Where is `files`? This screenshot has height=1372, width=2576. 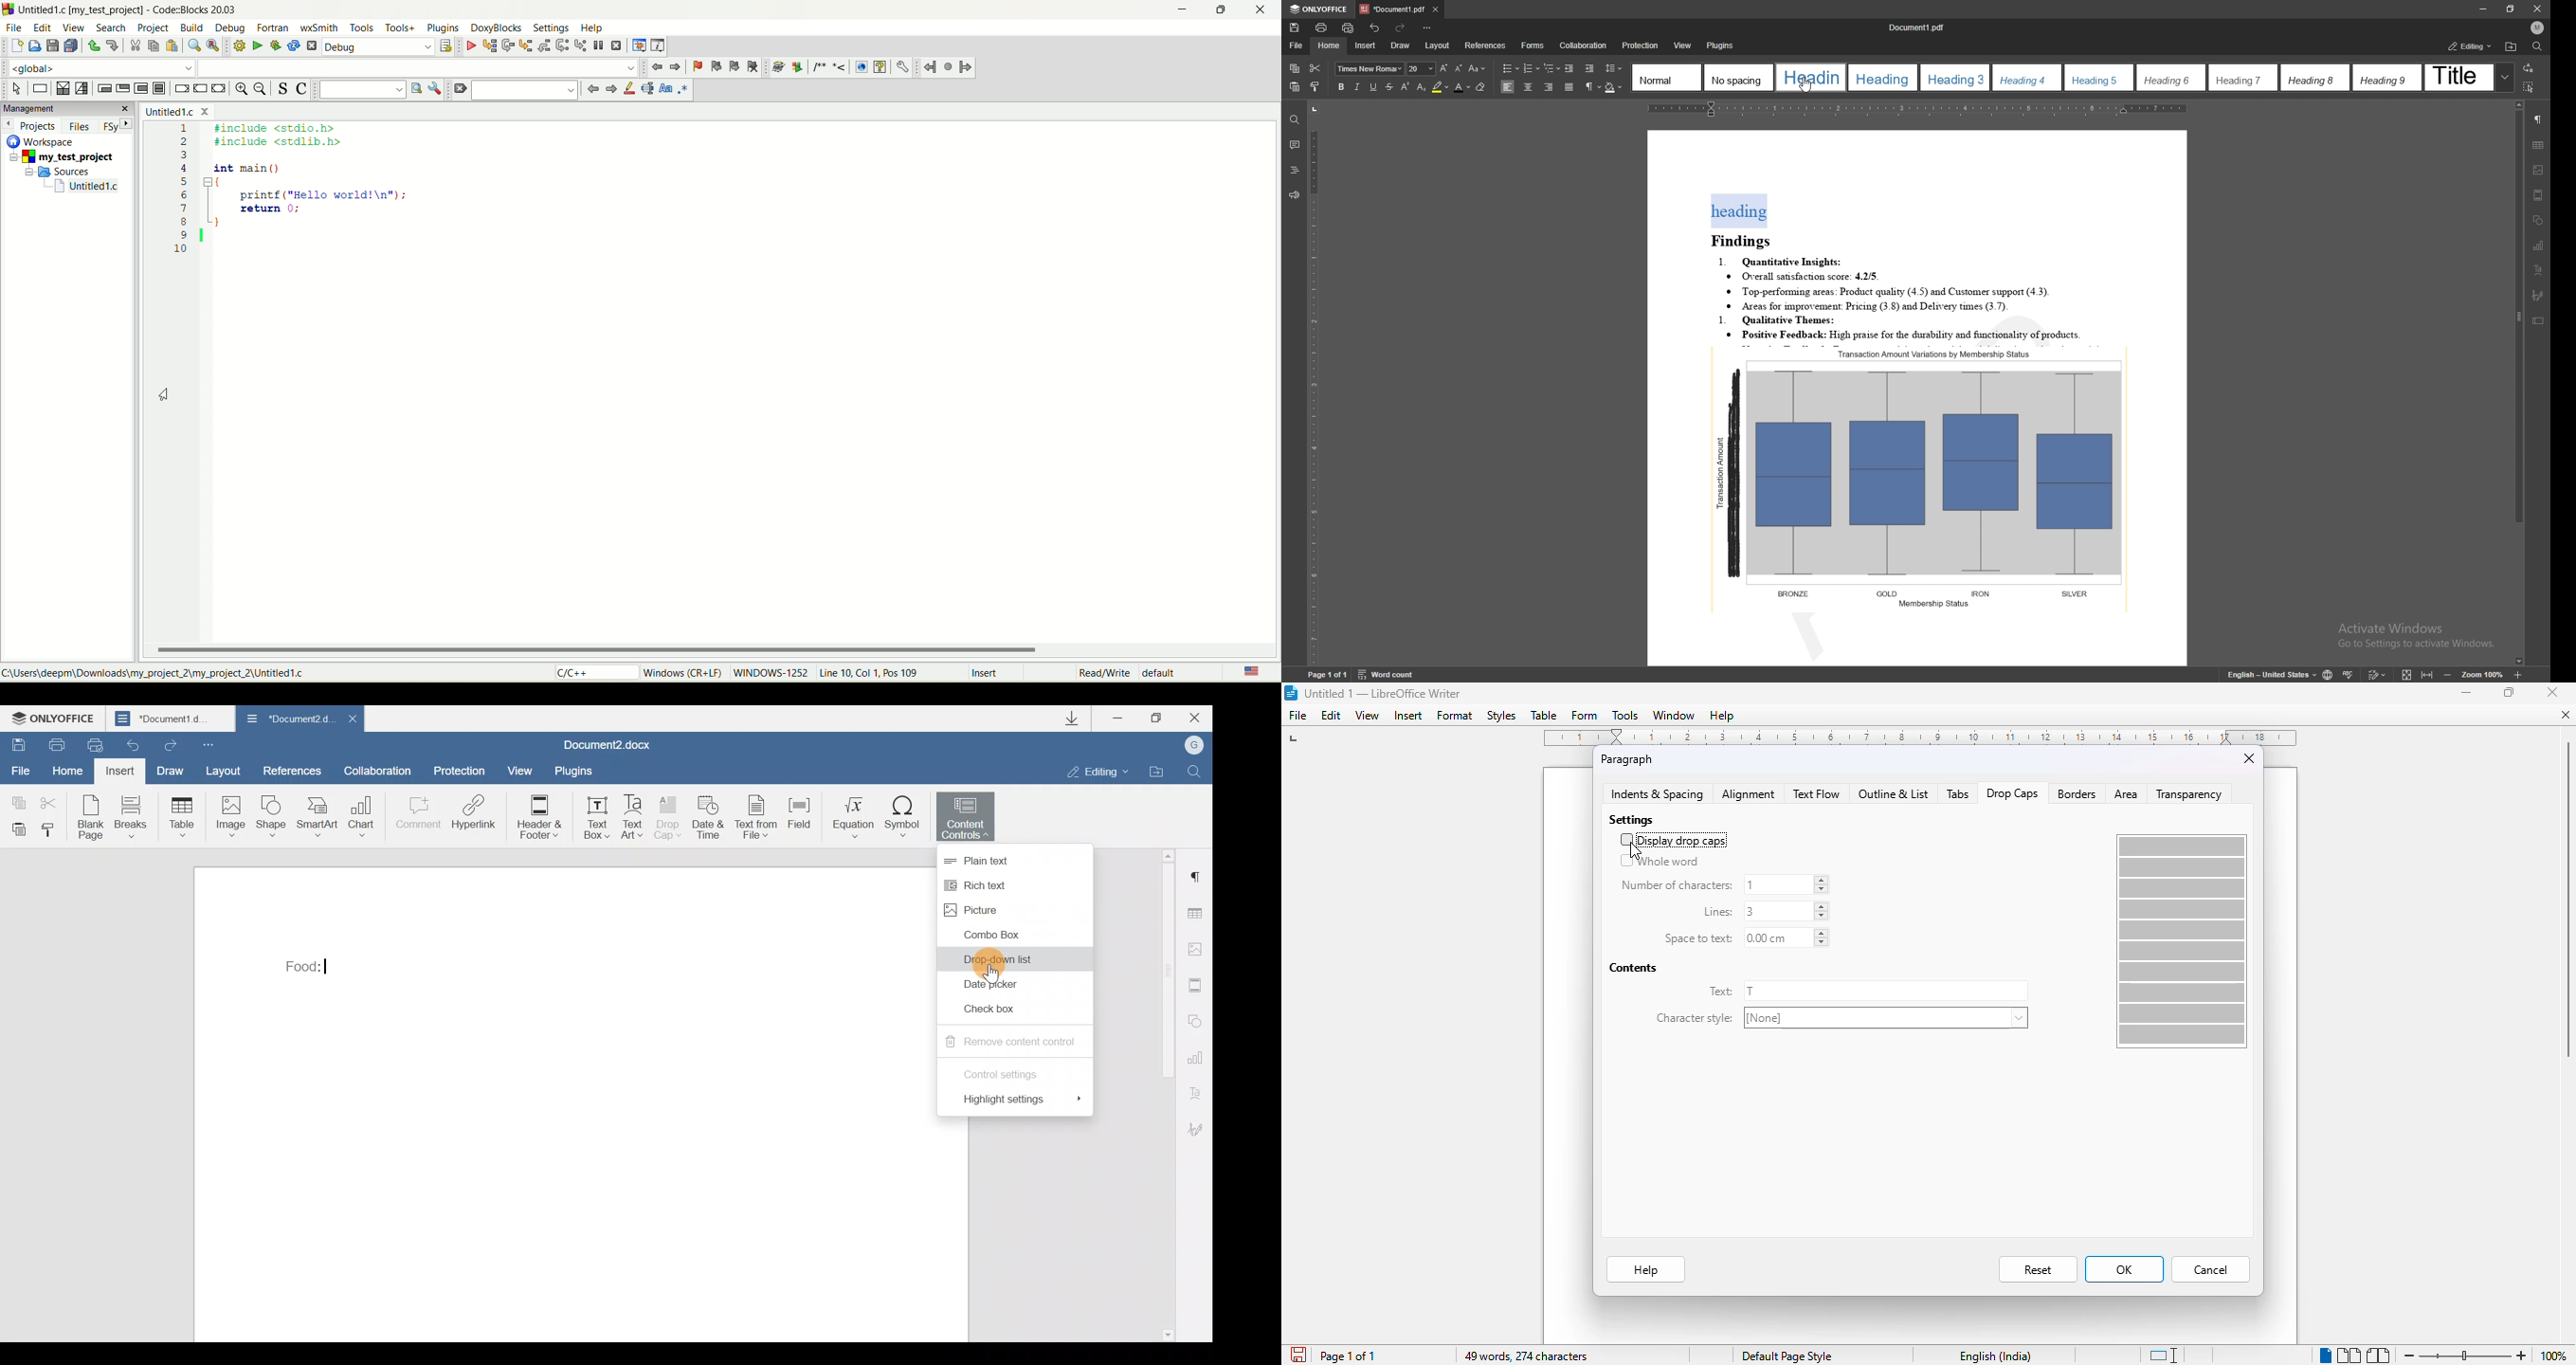 files is located at coordinates (81, 125).